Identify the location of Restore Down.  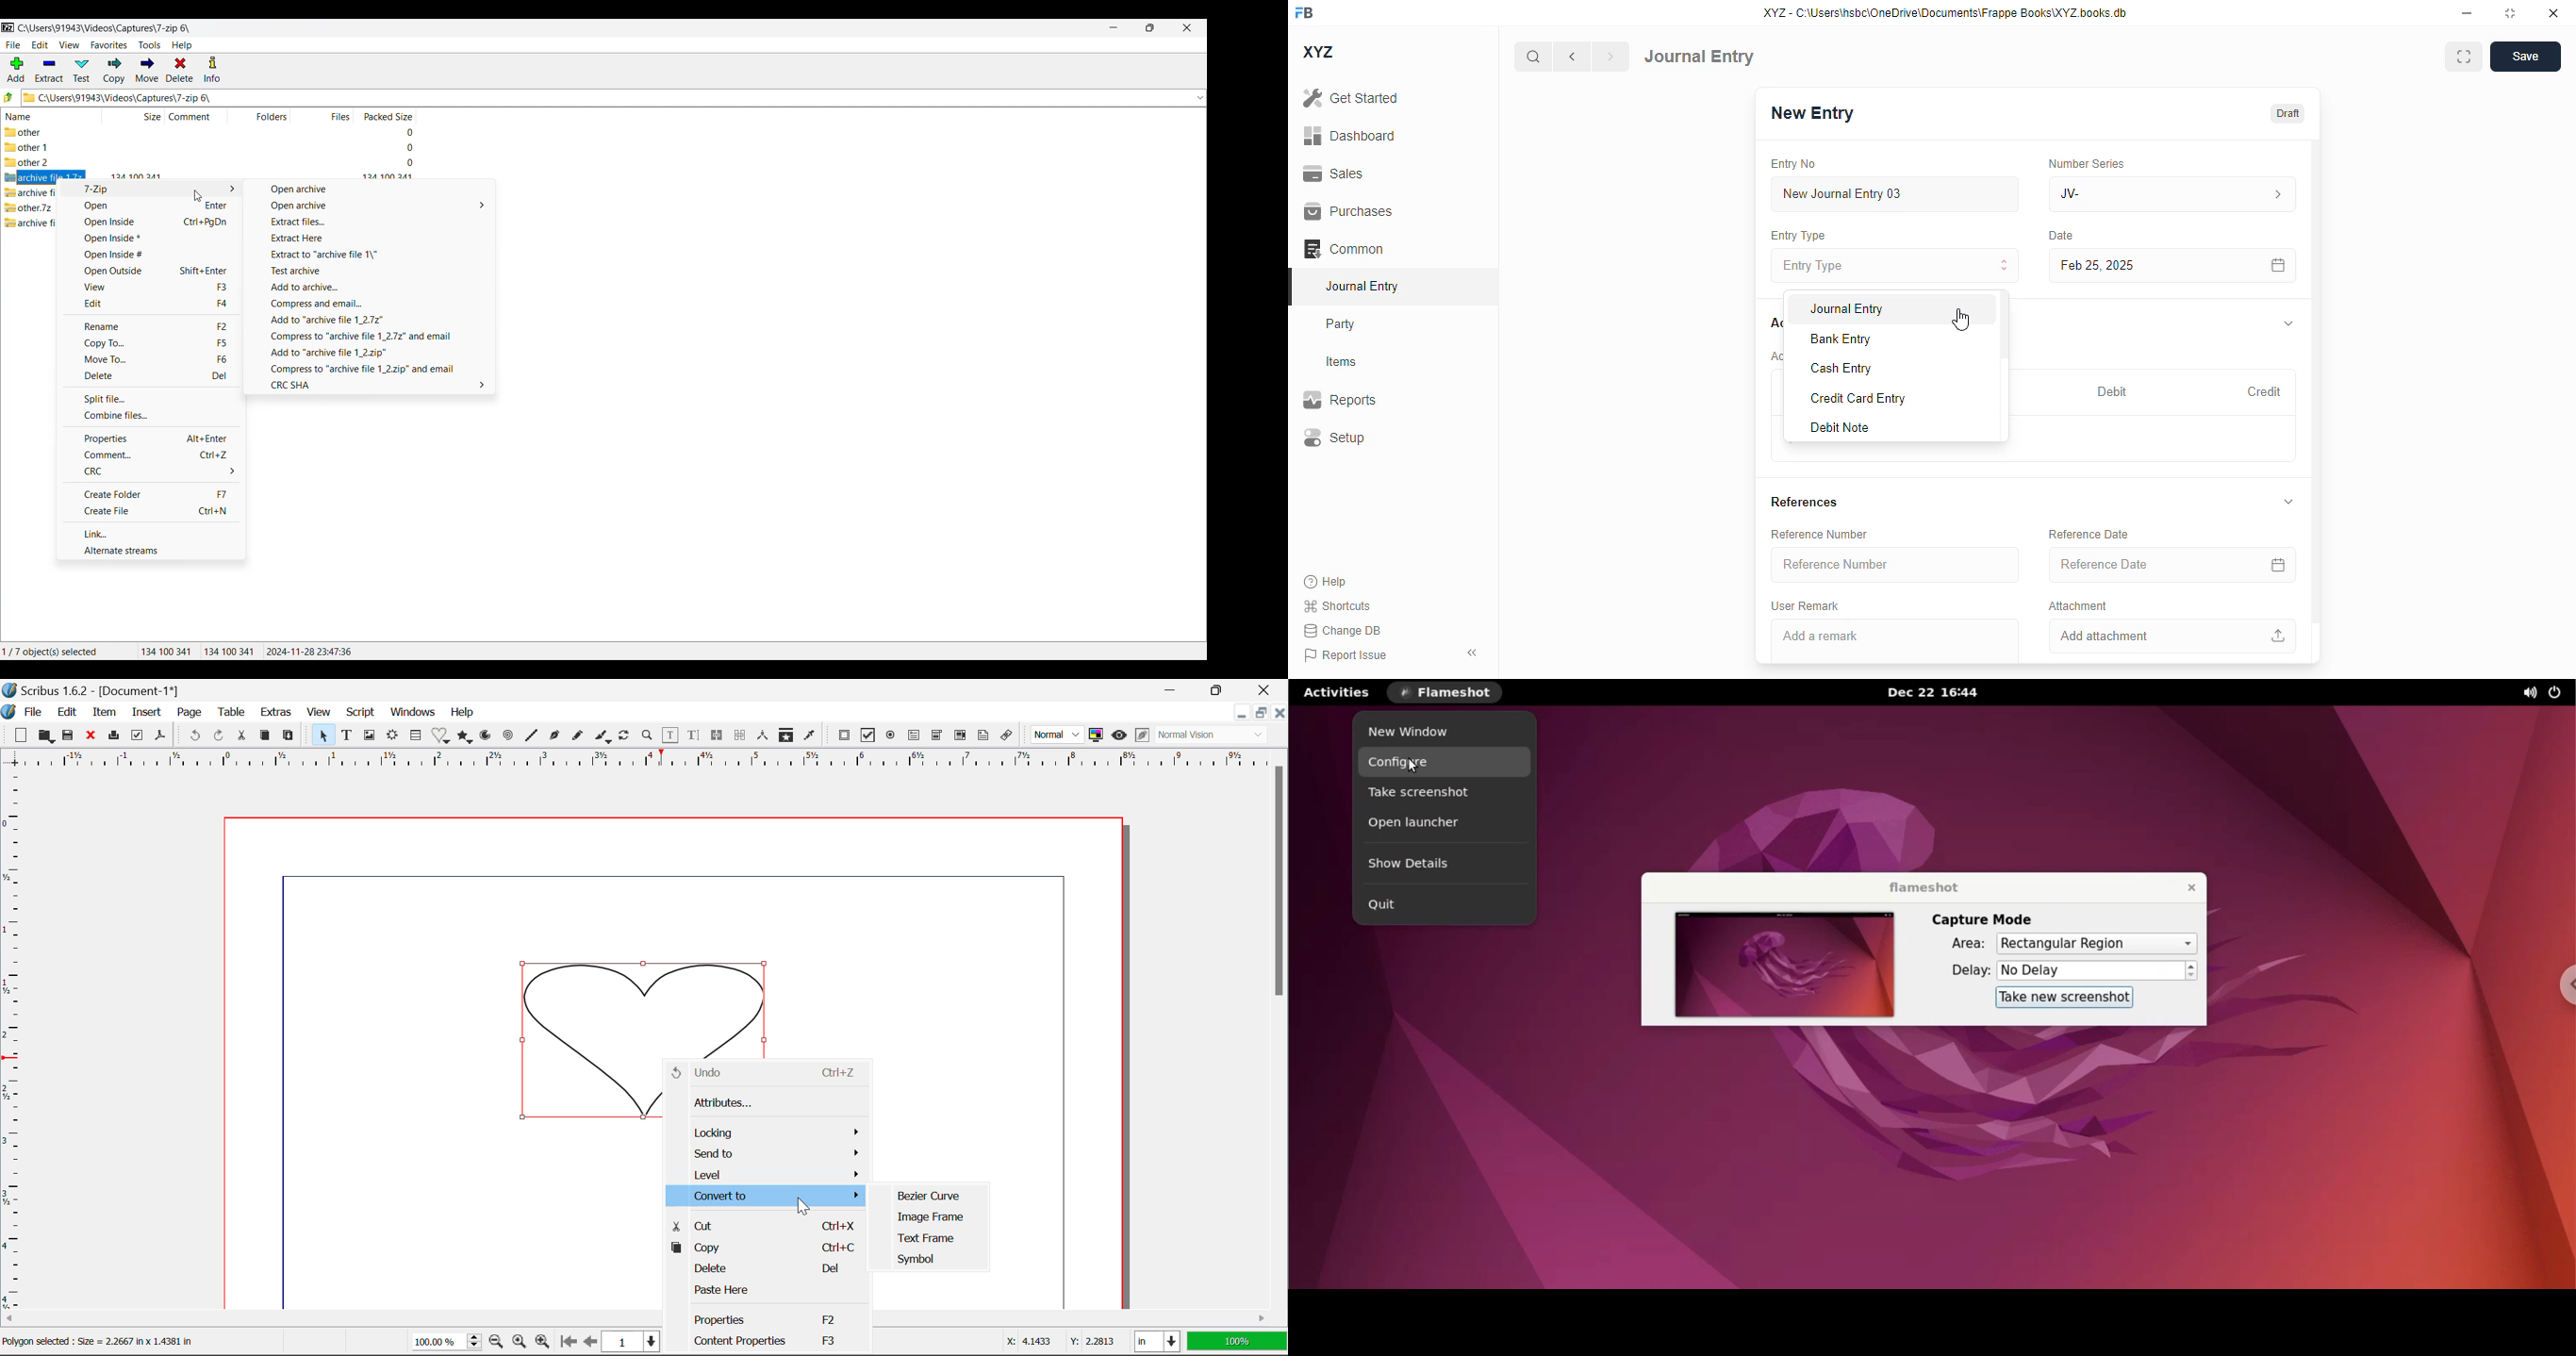
(1243, 715).